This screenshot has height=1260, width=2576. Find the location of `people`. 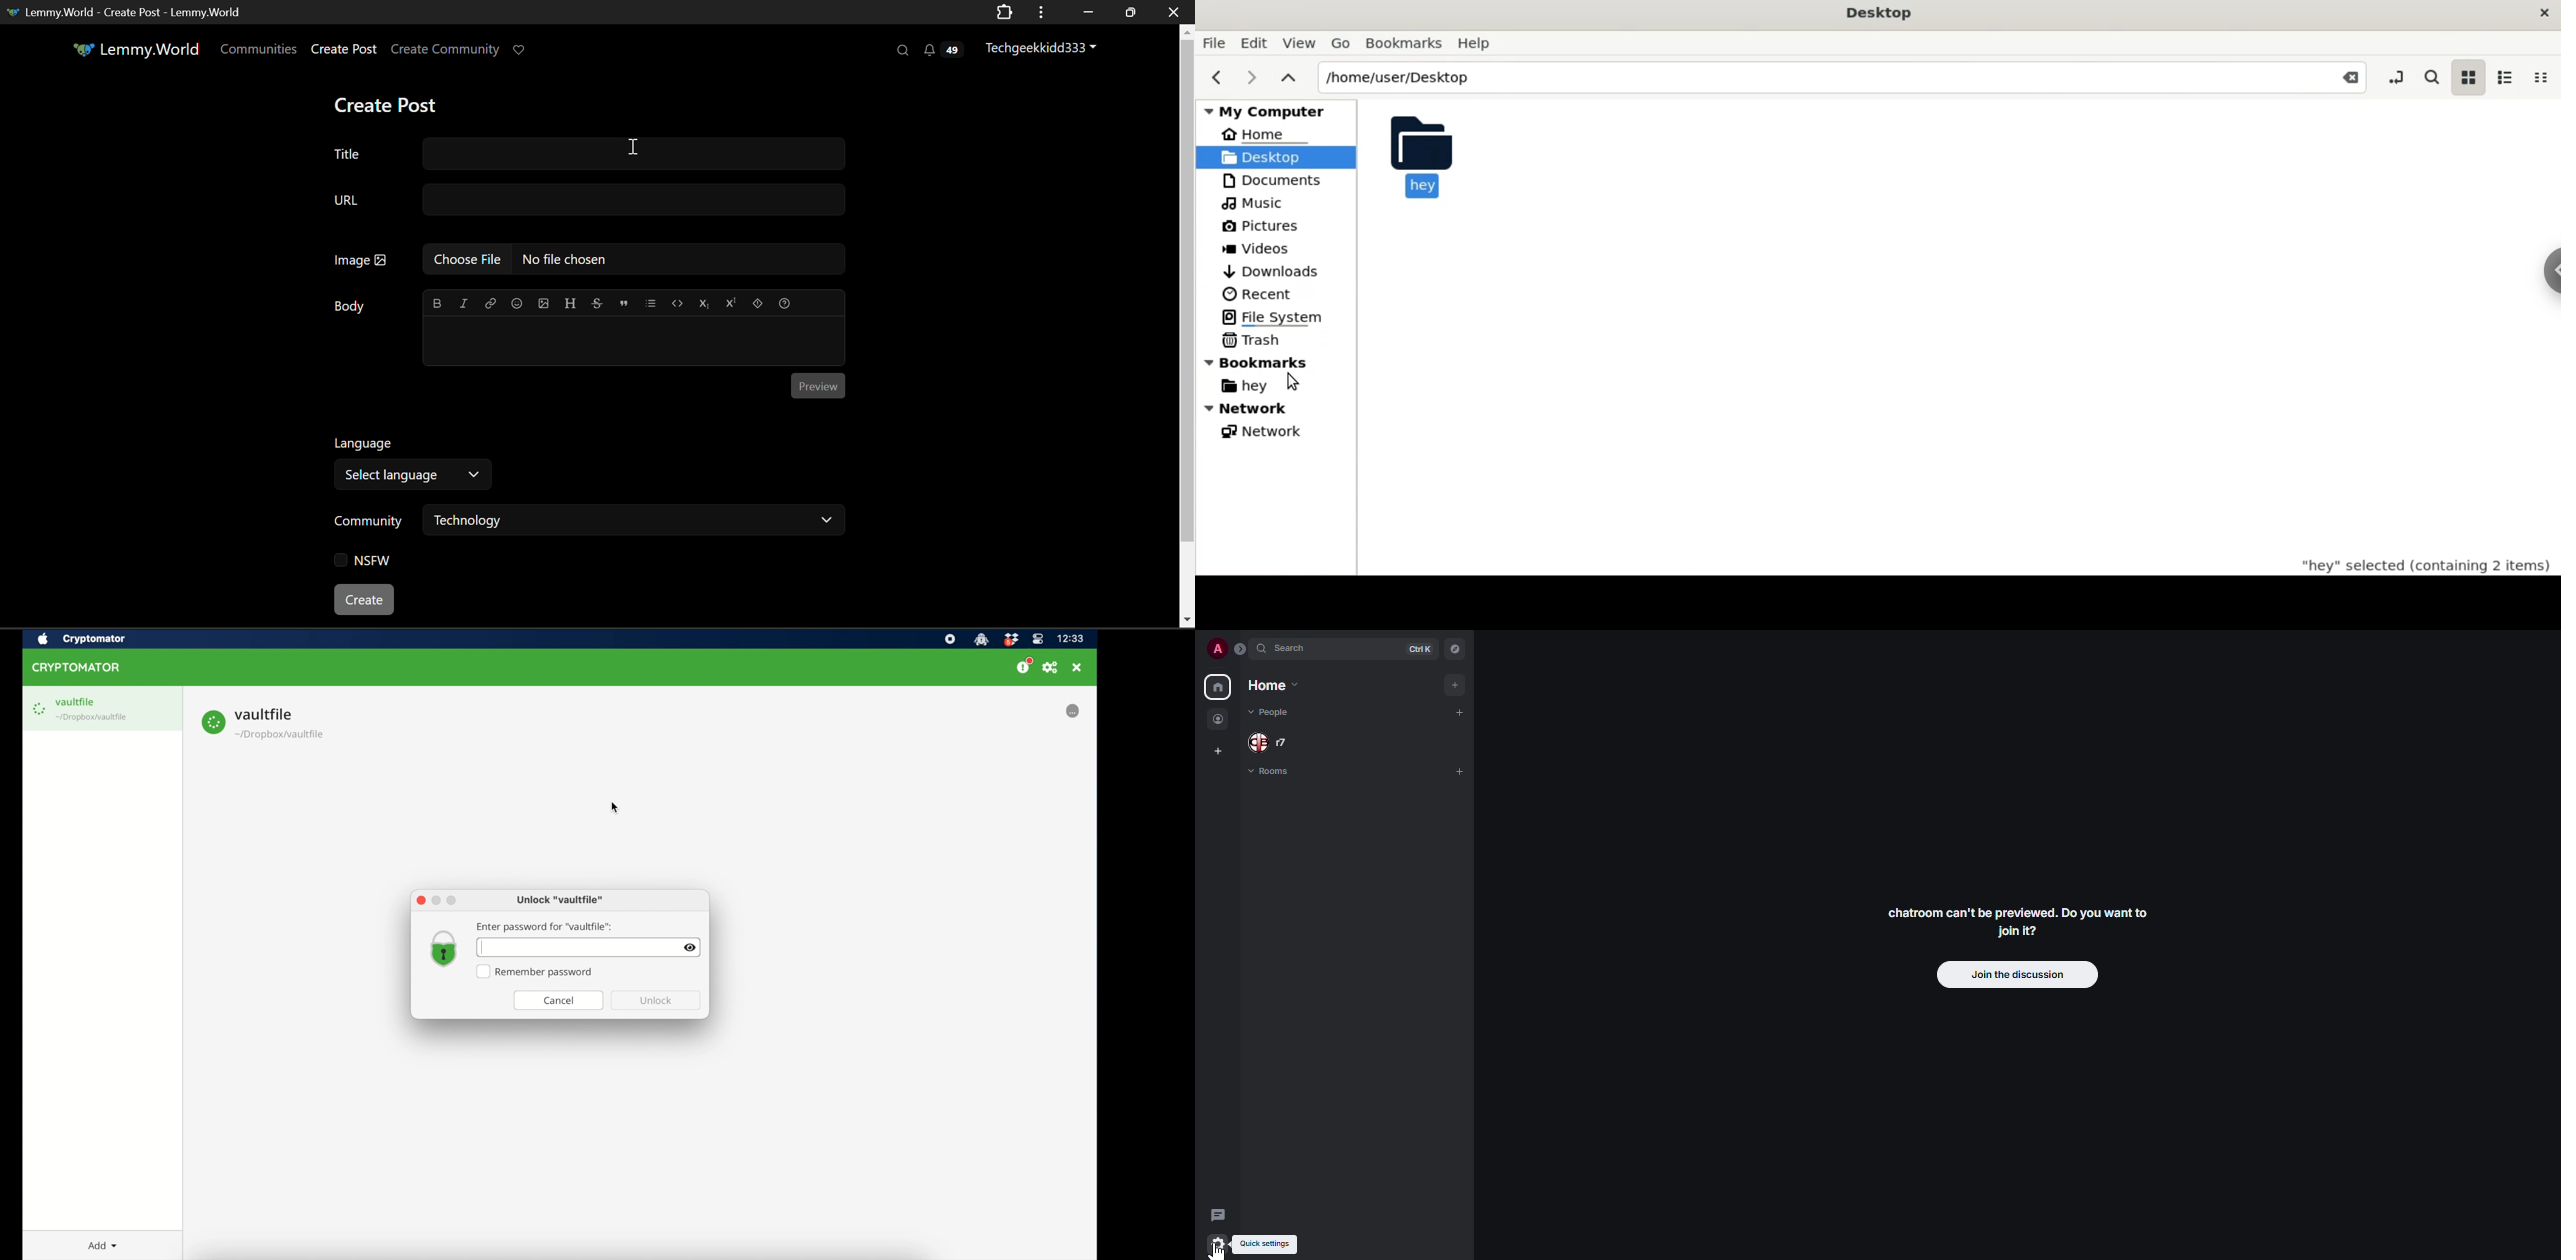

people is located at coordinates (1219, 720).